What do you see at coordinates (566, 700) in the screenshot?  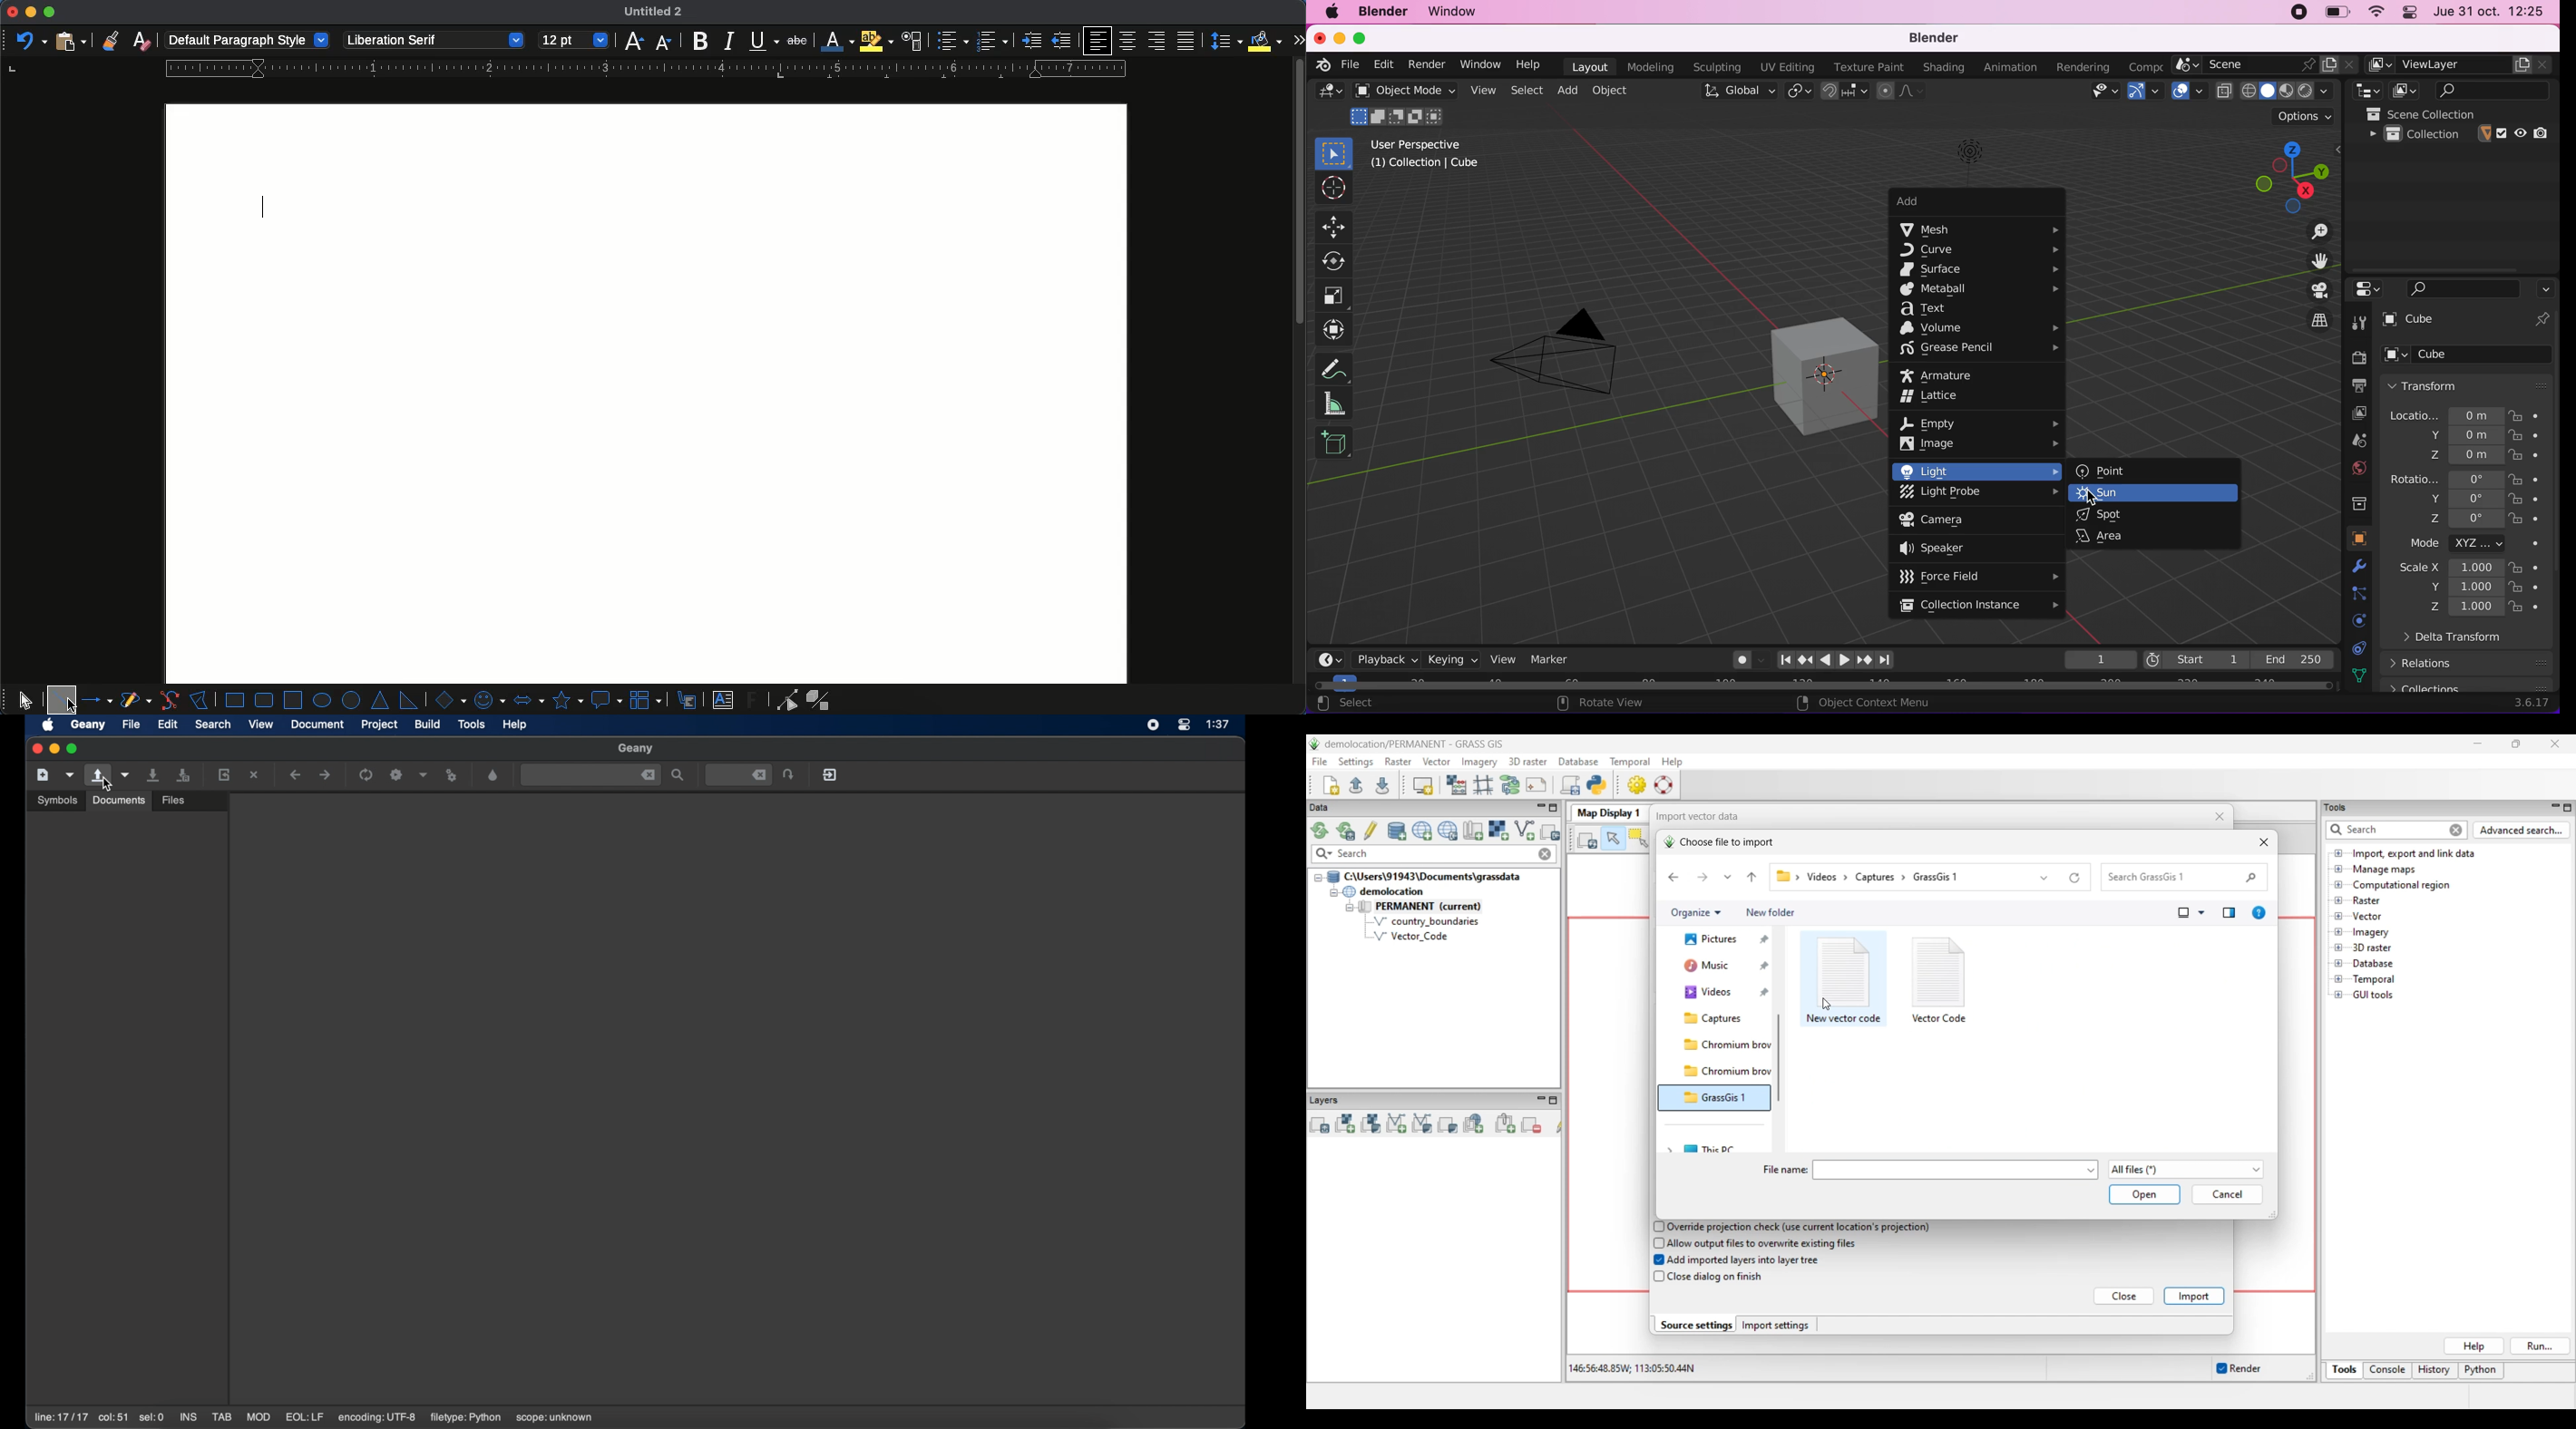 I see `stars and banners` at bounding box center [566, 700].